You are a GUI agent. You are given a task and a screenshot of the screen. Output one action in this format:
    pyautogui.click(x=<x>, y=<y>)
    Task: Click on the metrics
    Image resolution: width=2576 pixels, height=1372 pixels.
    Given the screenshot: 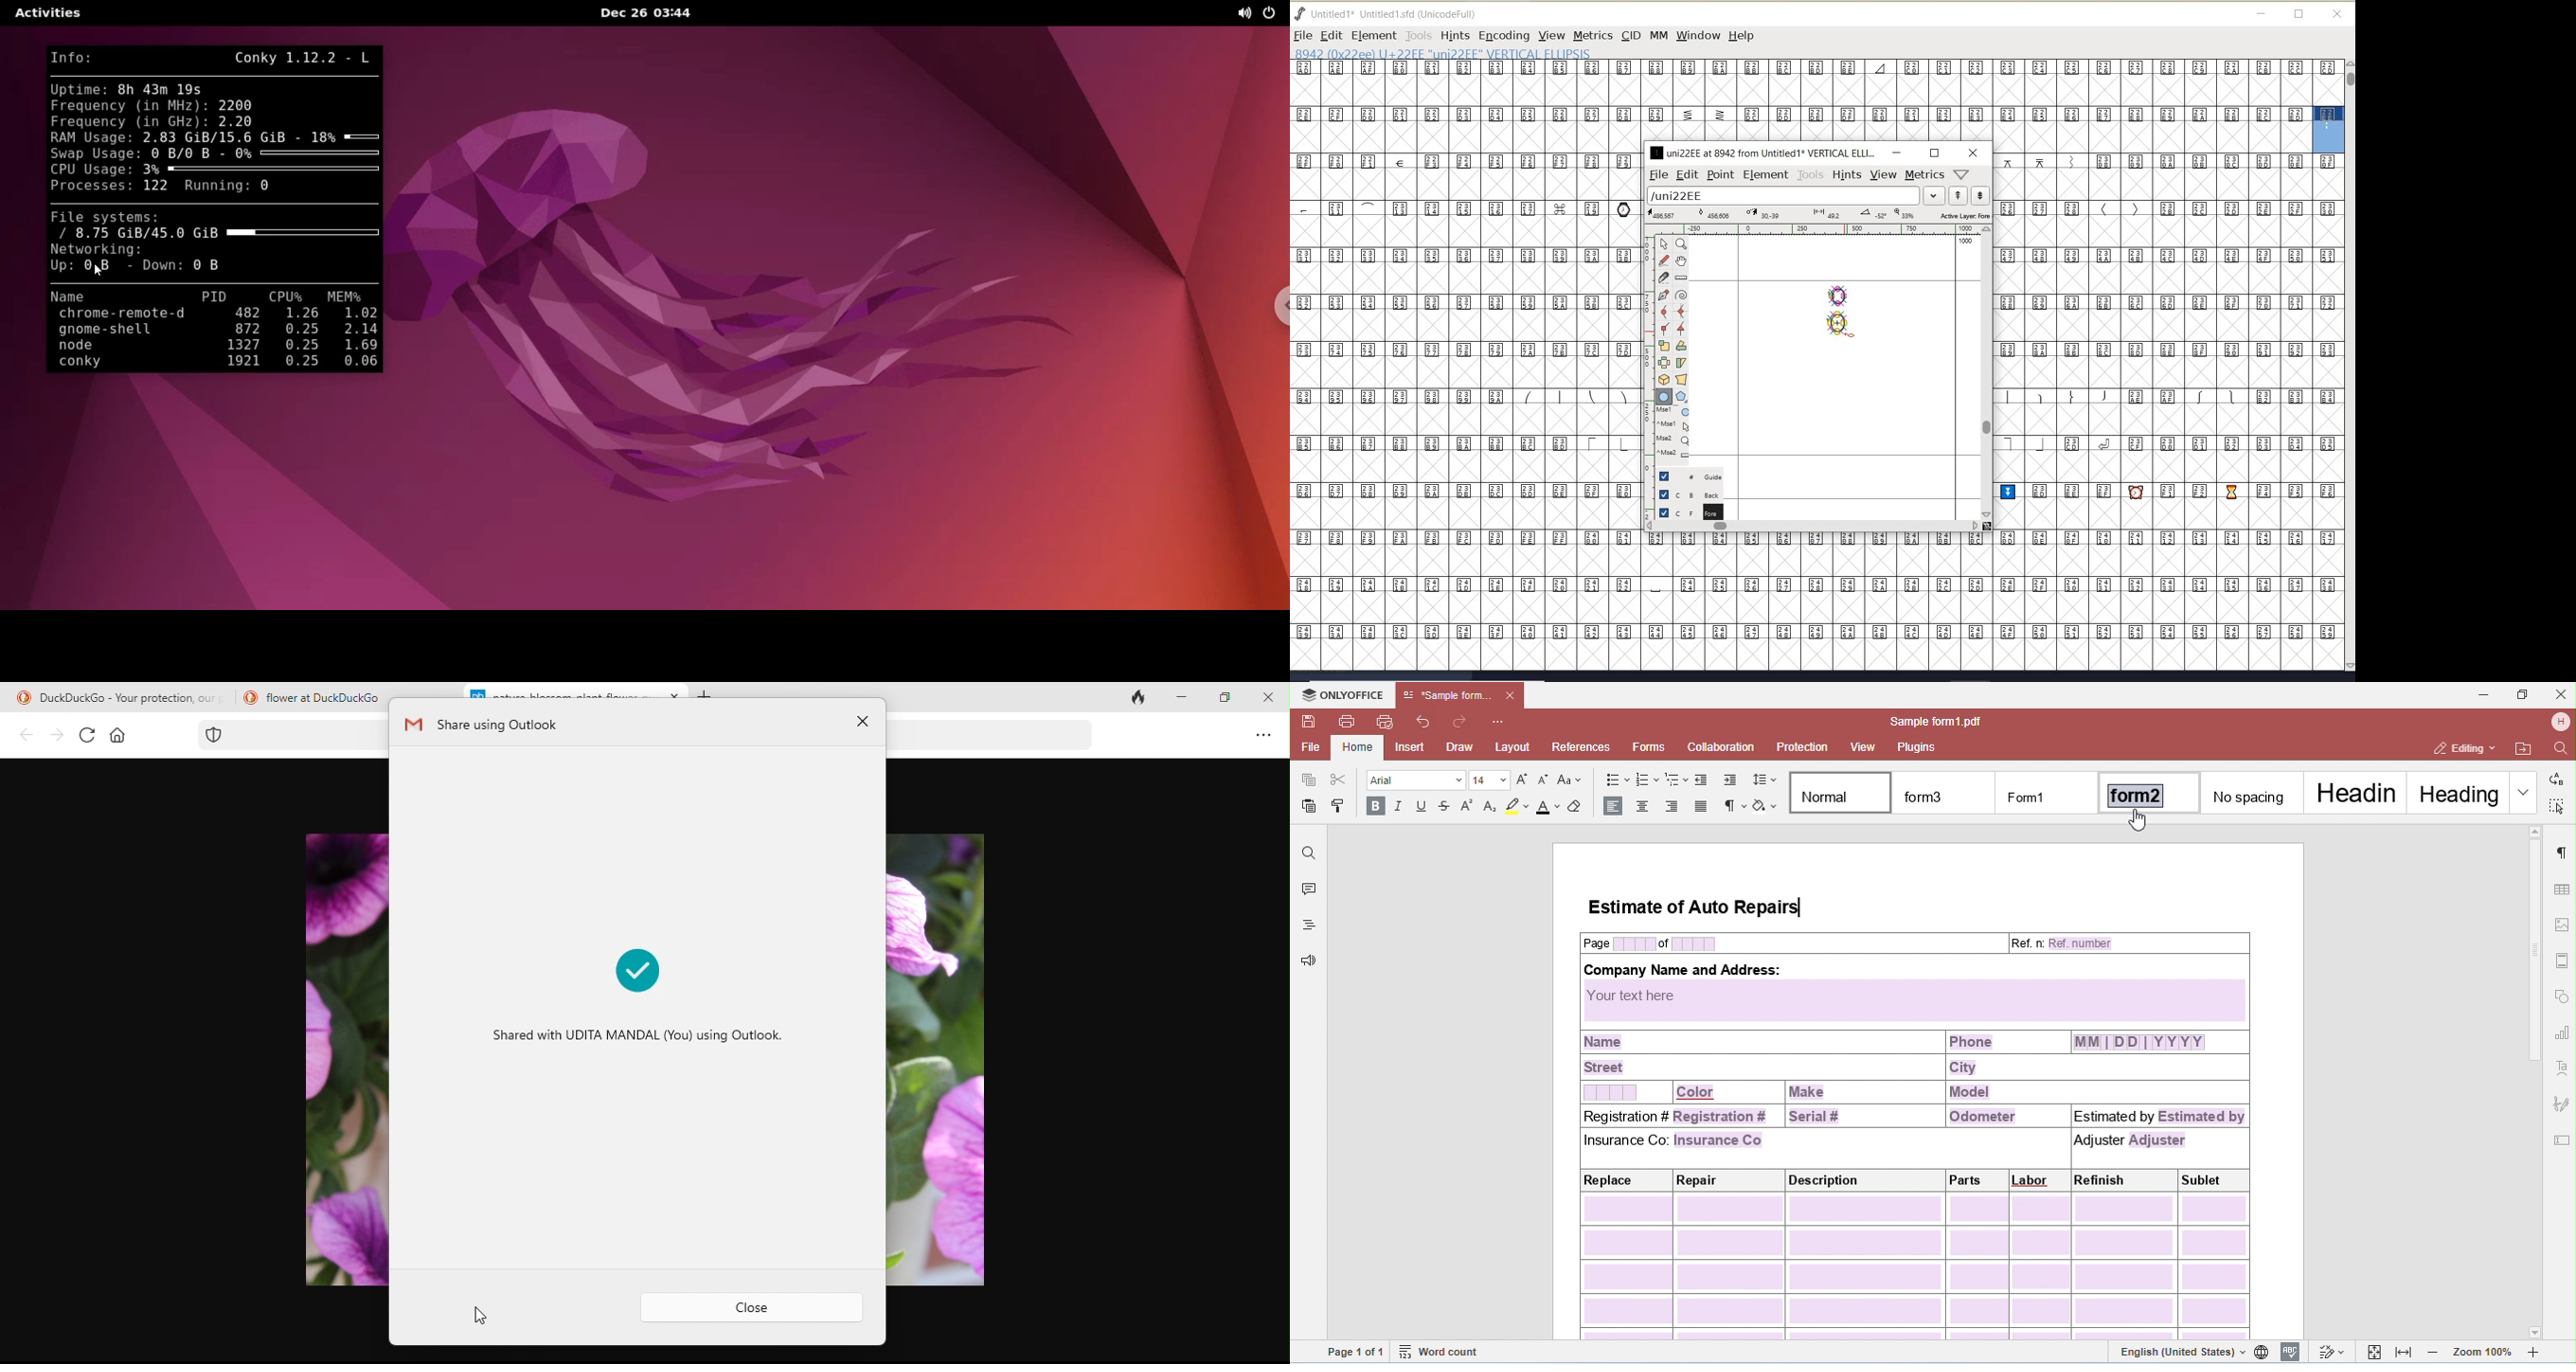 What is the action you would take?
    pyautogui.click(x=1925, y=175)
    